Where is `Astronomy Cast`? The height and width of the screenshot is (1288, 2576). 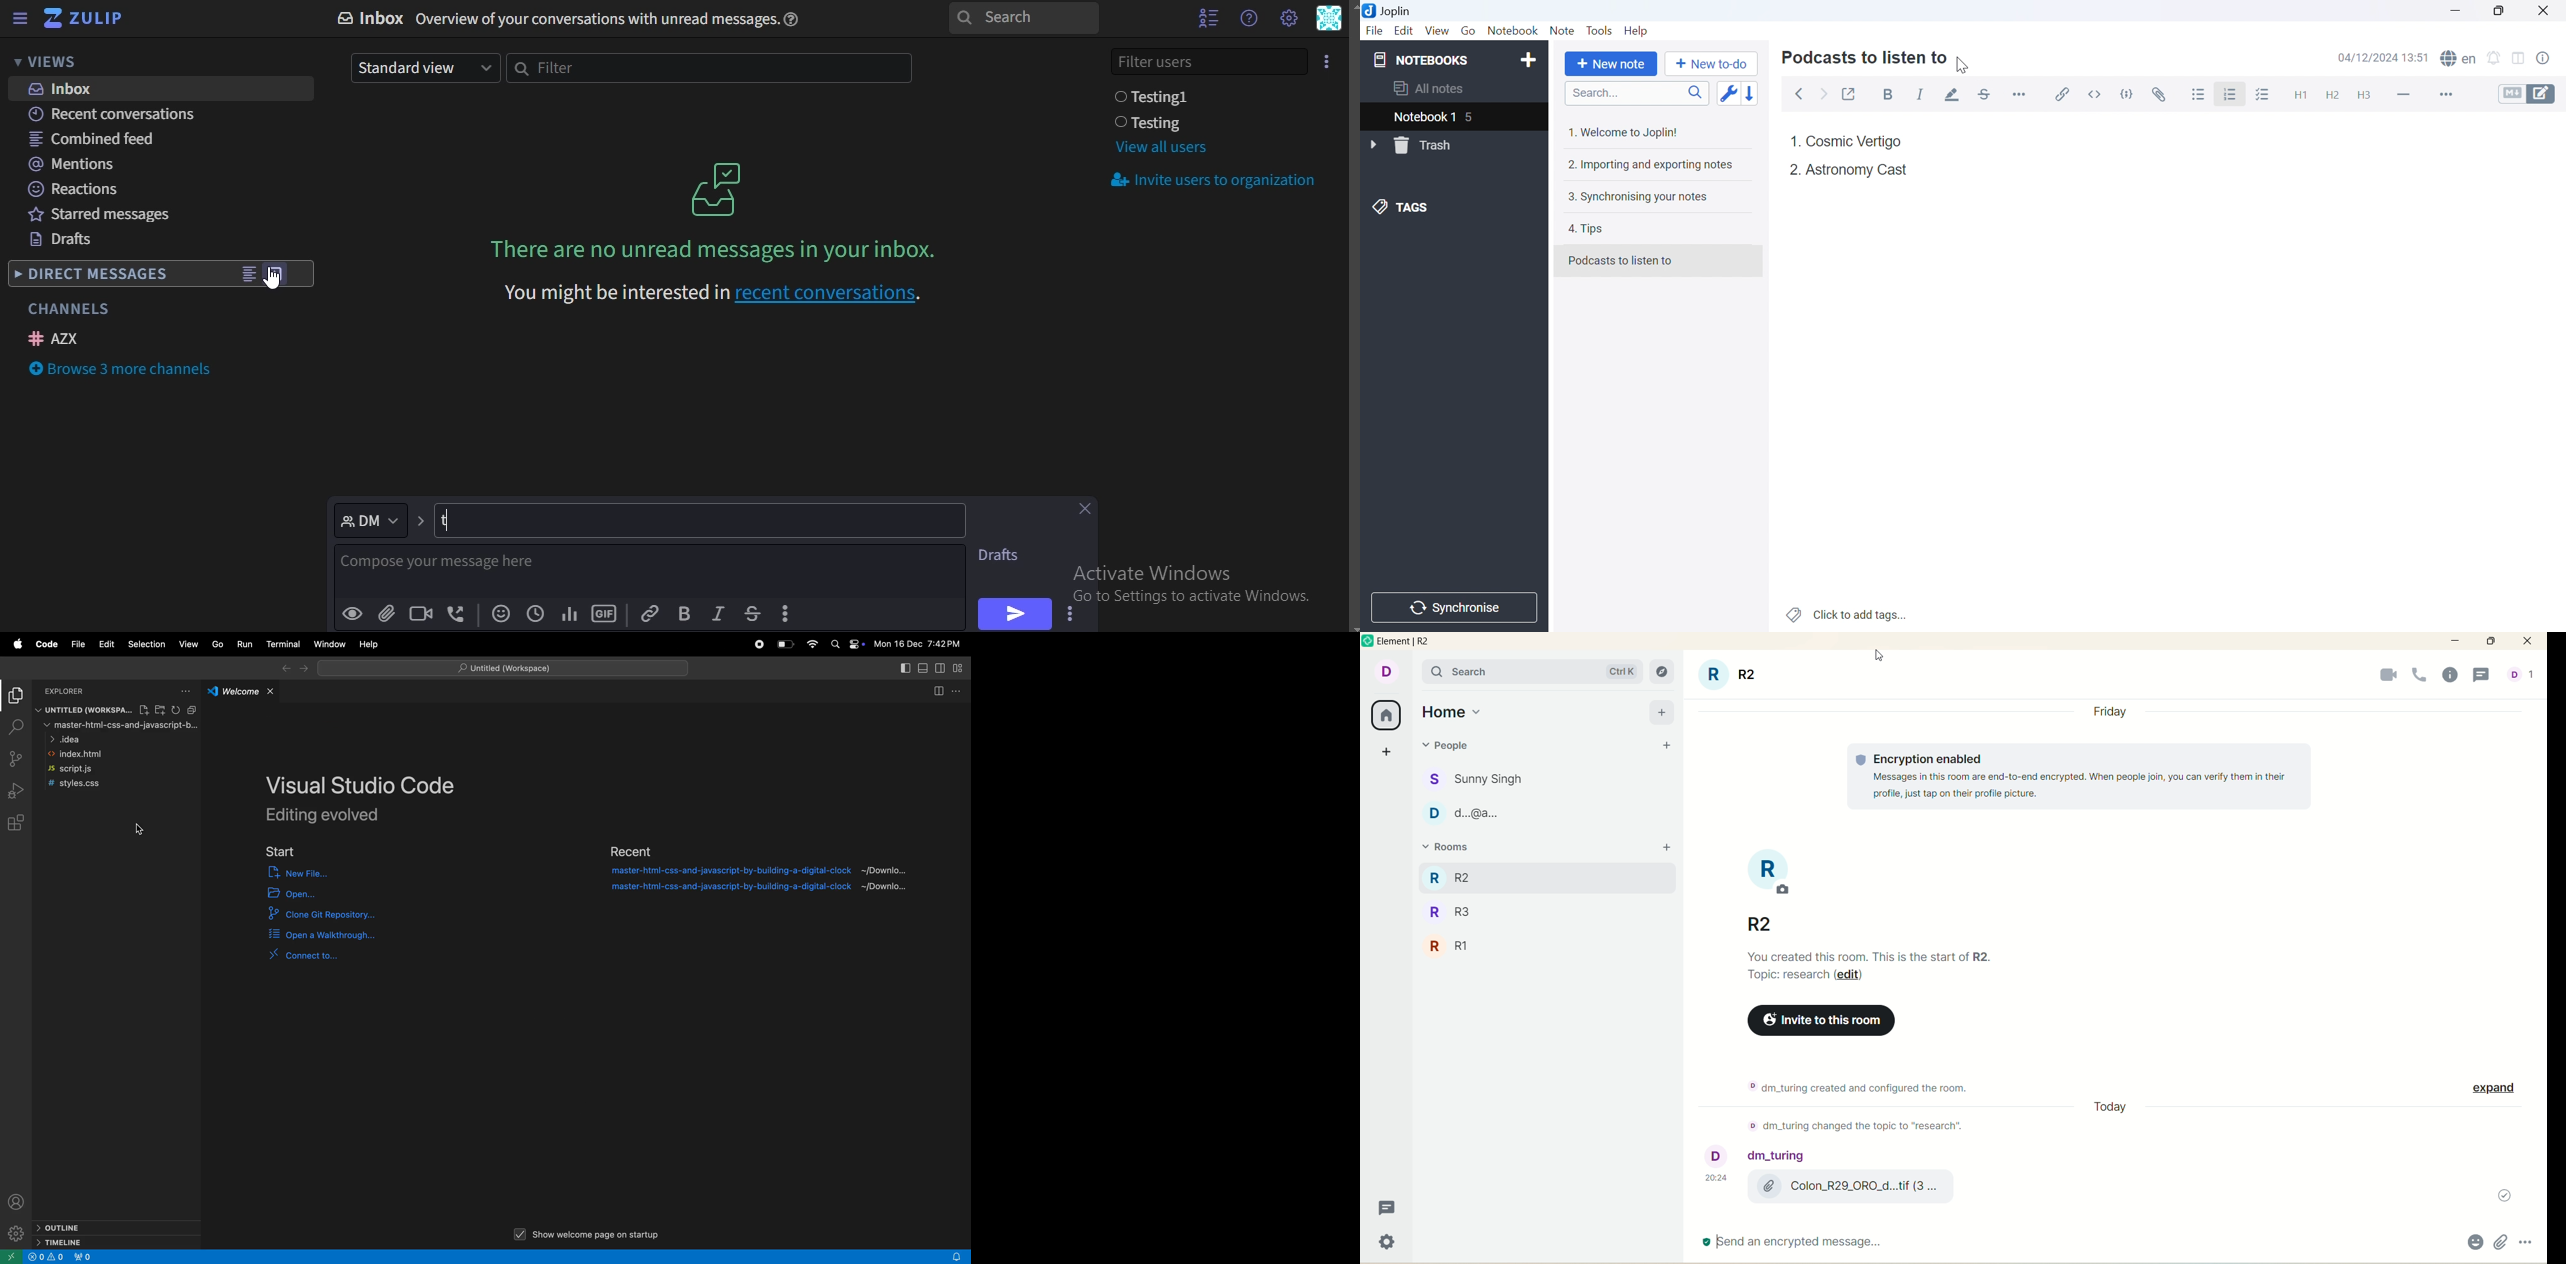 Astronomy Cast is located at coordinates (1856, 168).